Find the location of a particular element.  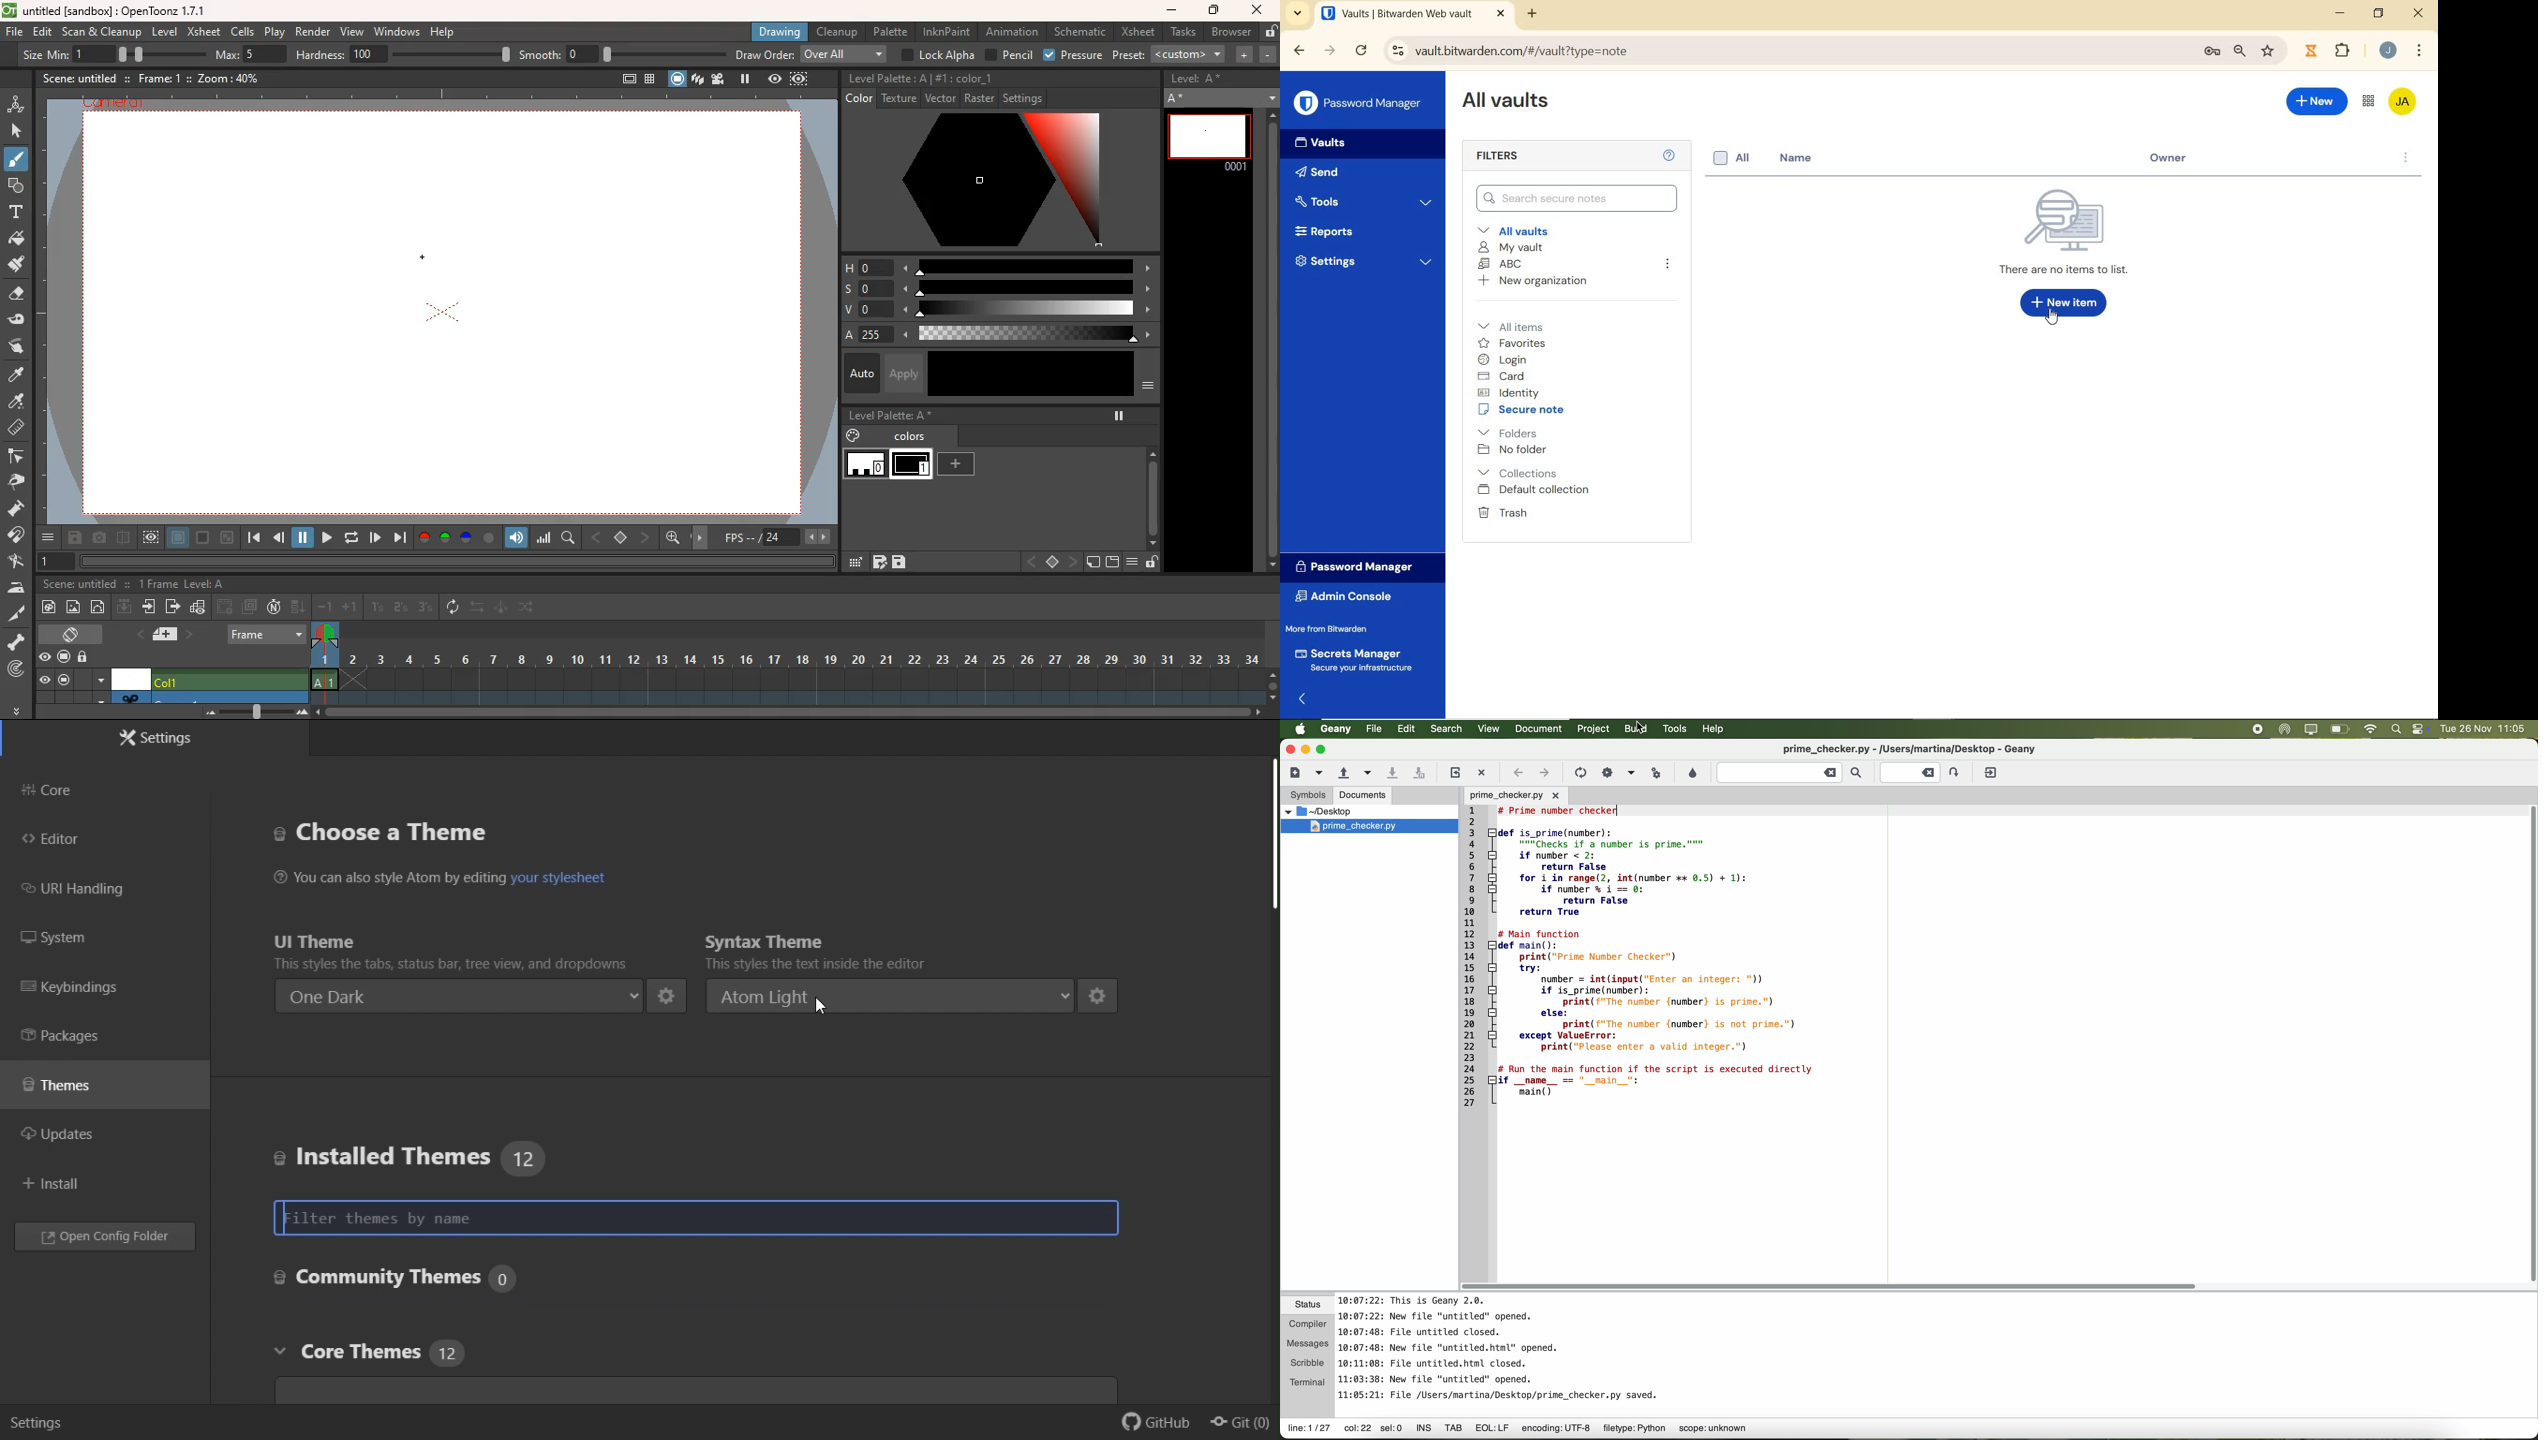

Apple icon is located at coordinates (1296, 729).